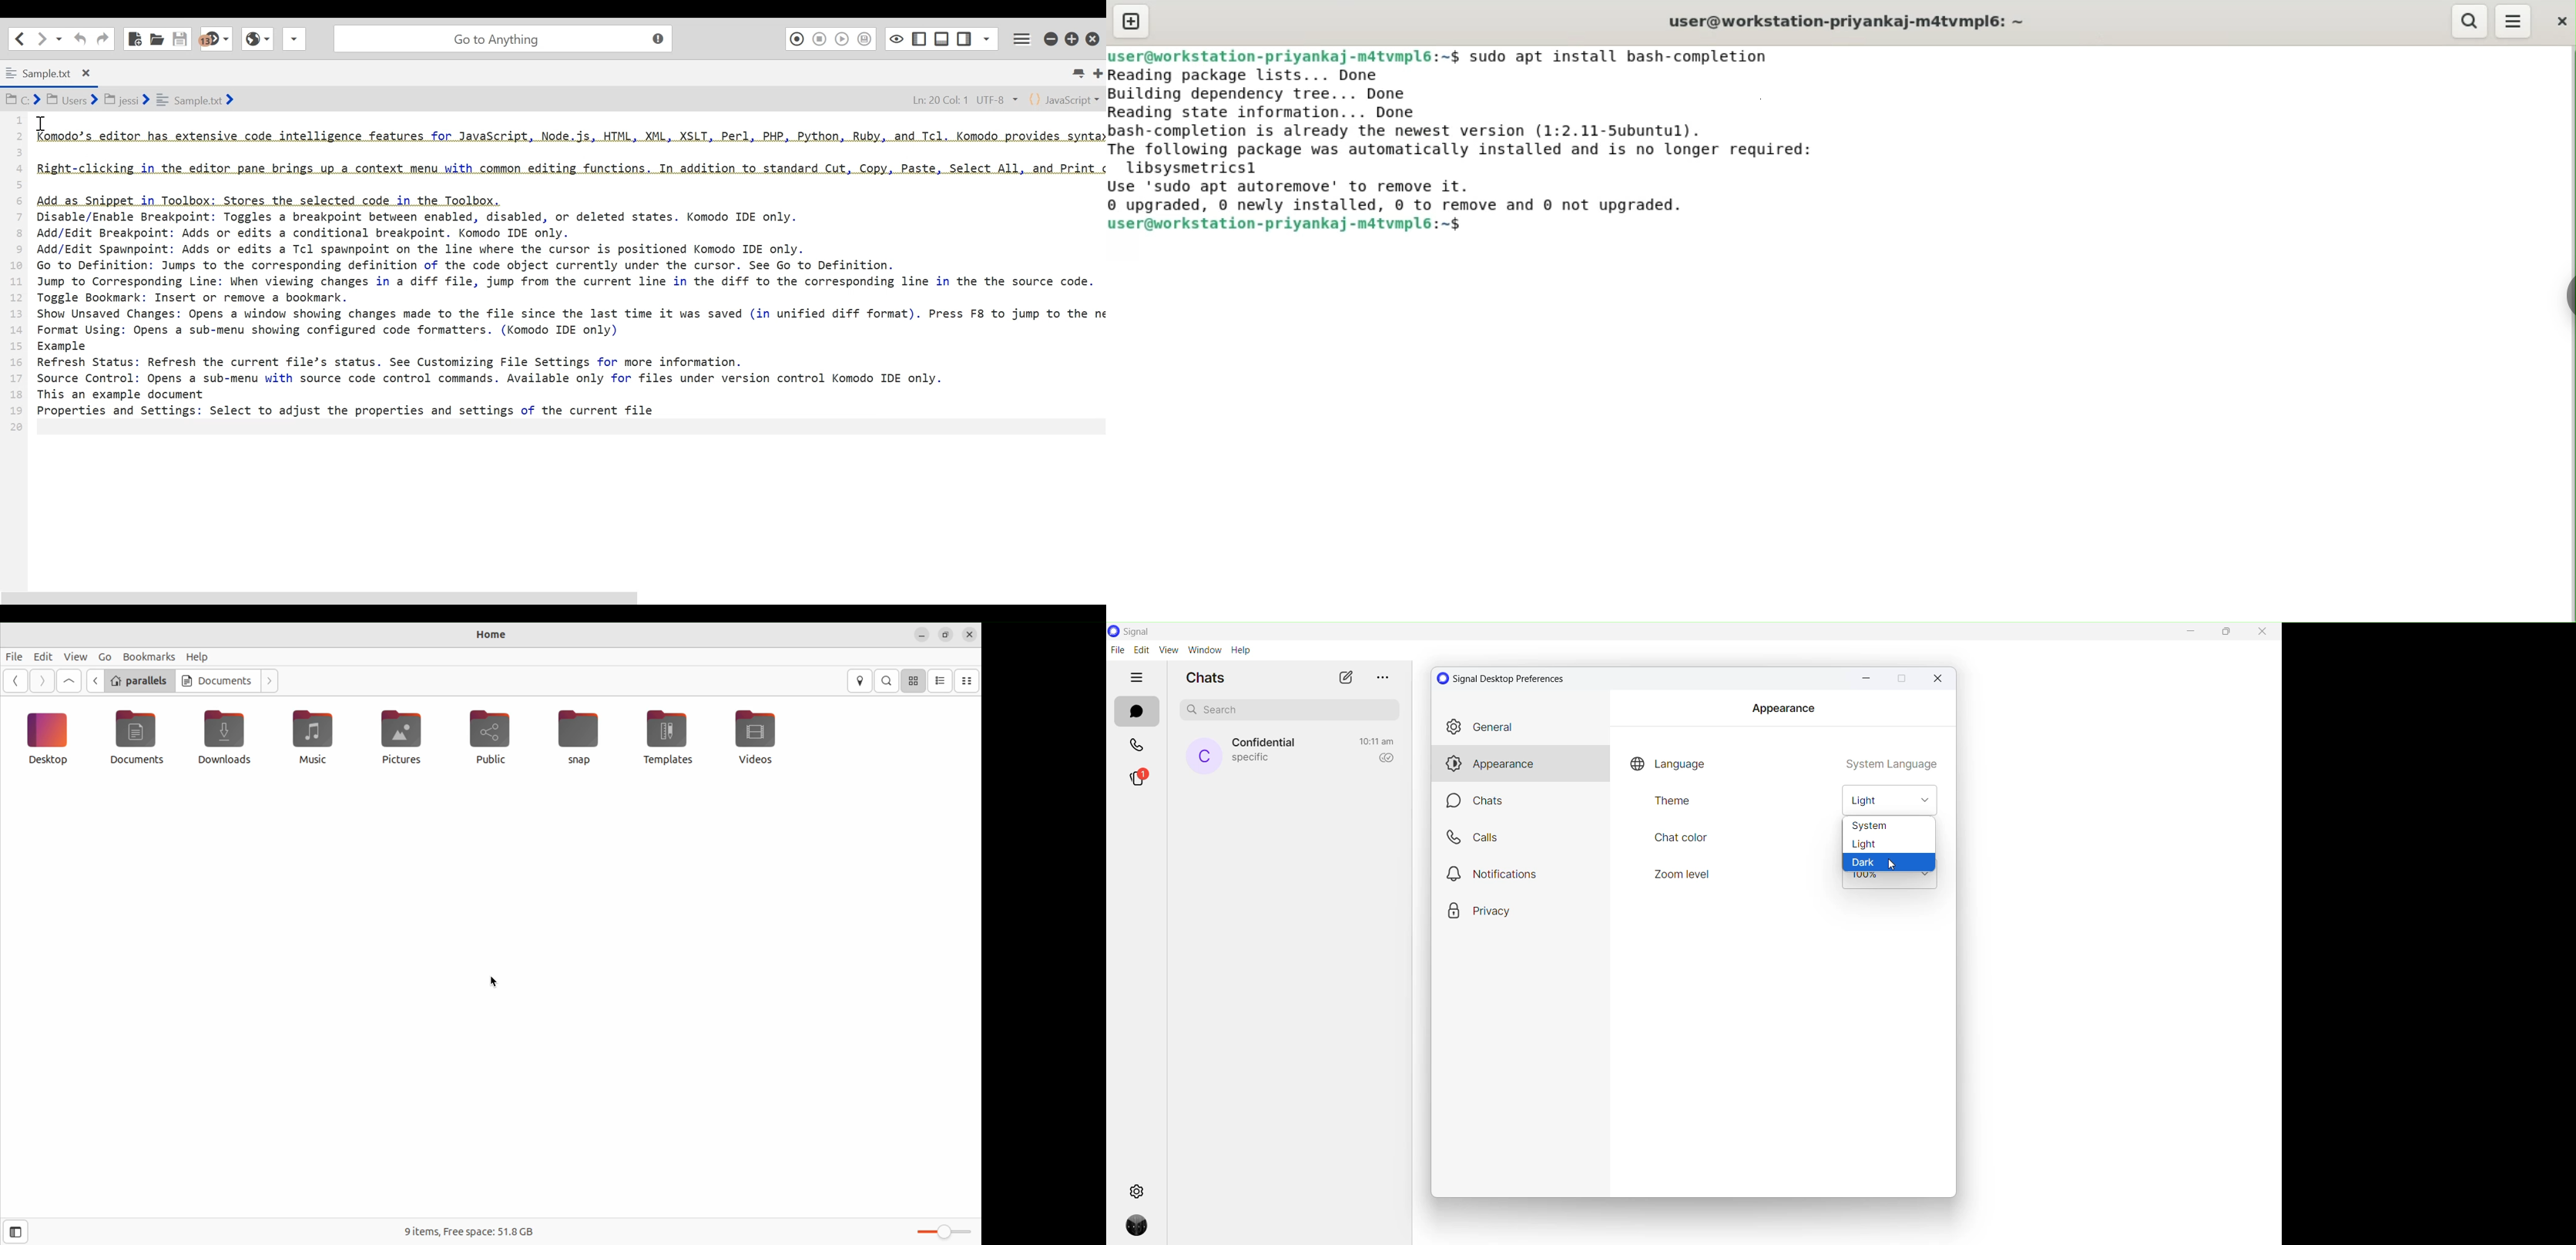 Image resolution: width=2576 pixels, height=1260 pixels. Describe the element at coordinates (1520, 838) in the screenshot. I see `` at that location.